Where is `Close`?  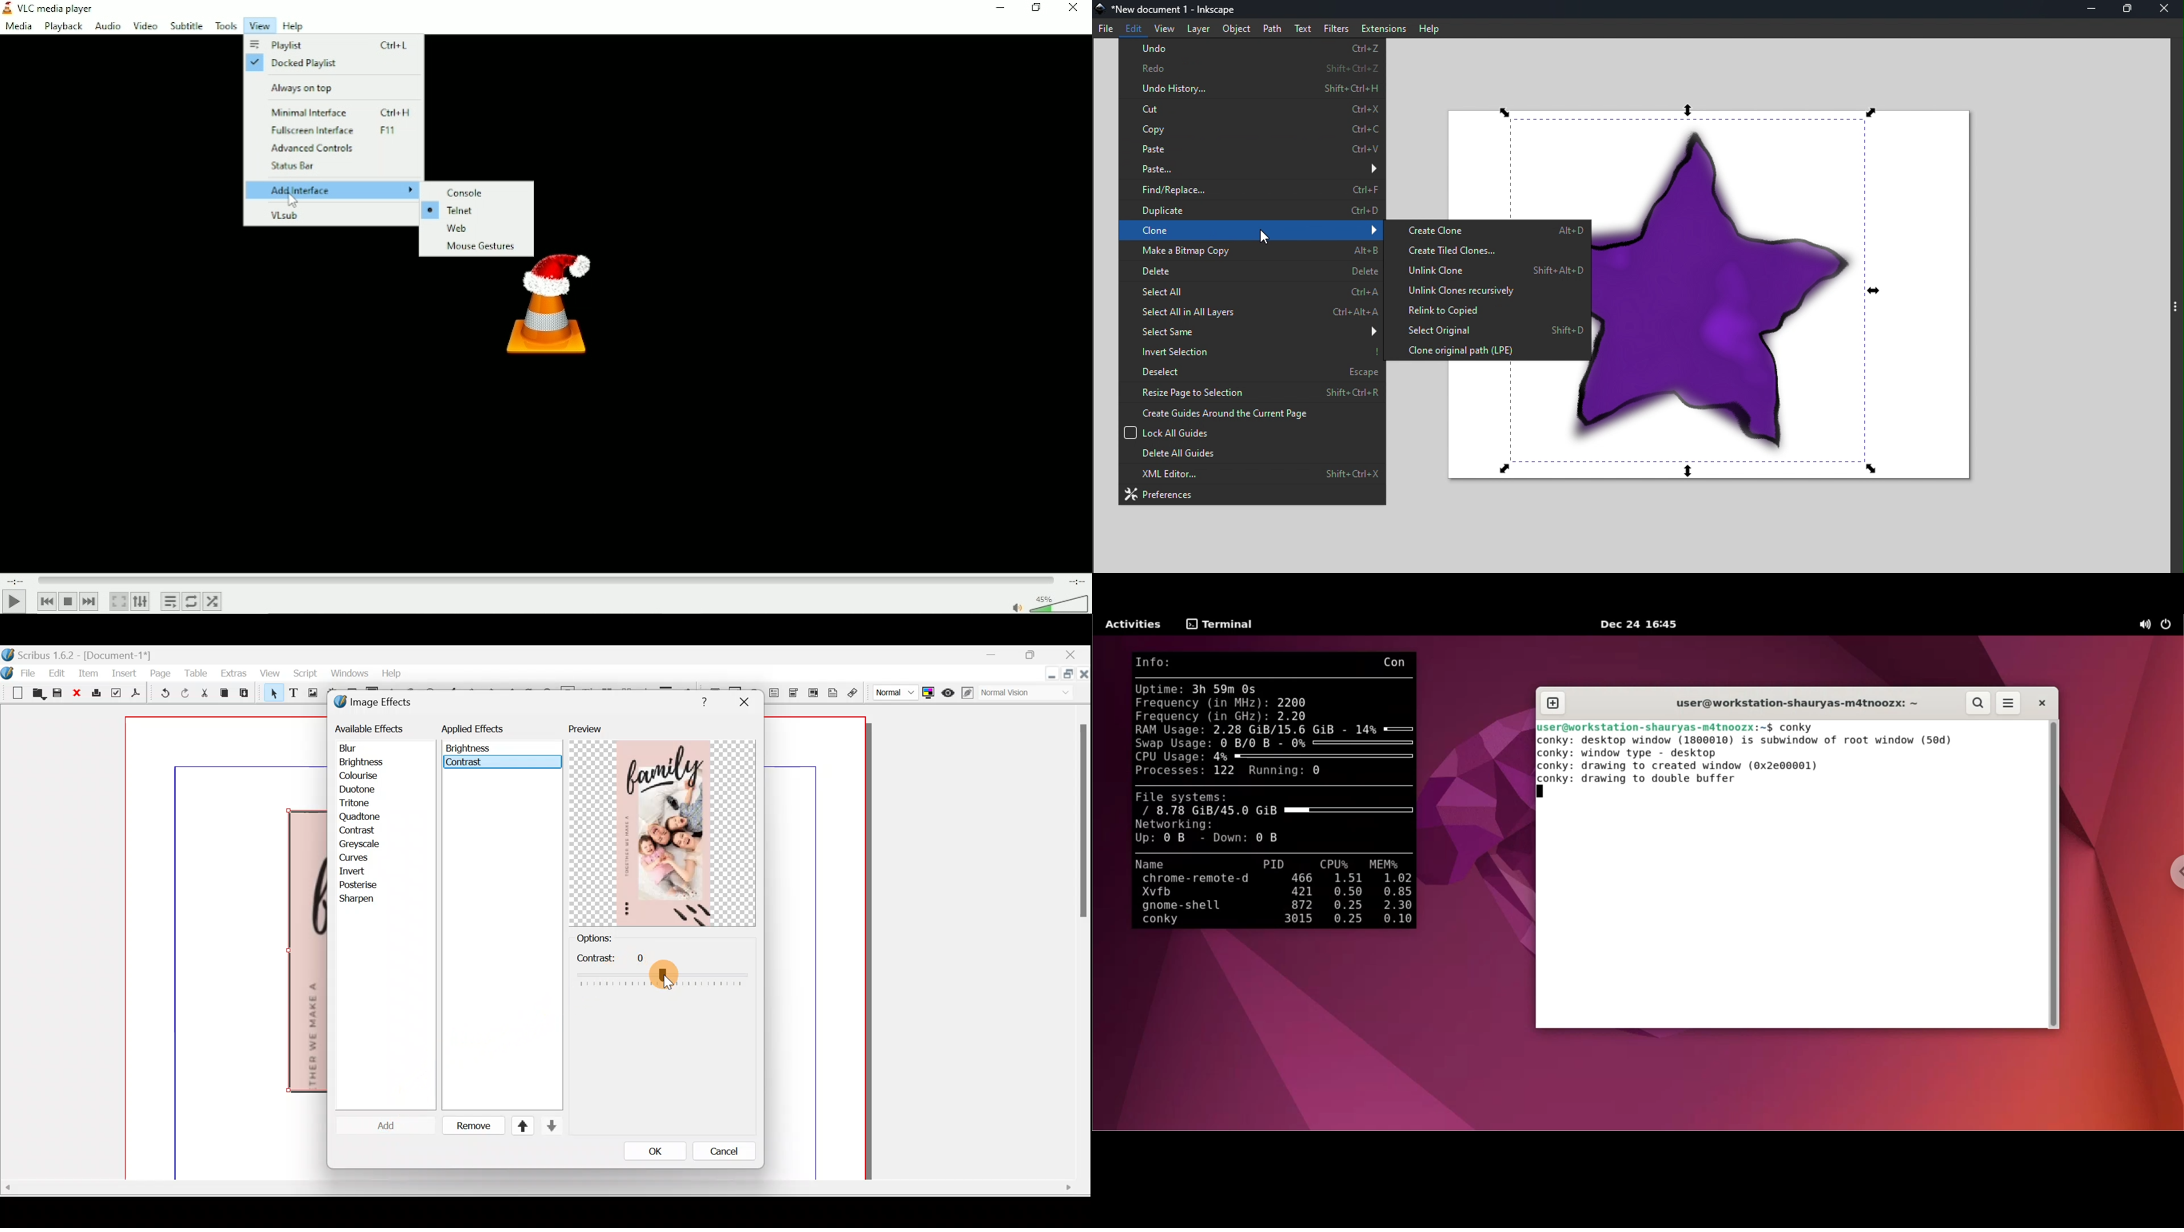 Close is located at coordinates (2166, 9).